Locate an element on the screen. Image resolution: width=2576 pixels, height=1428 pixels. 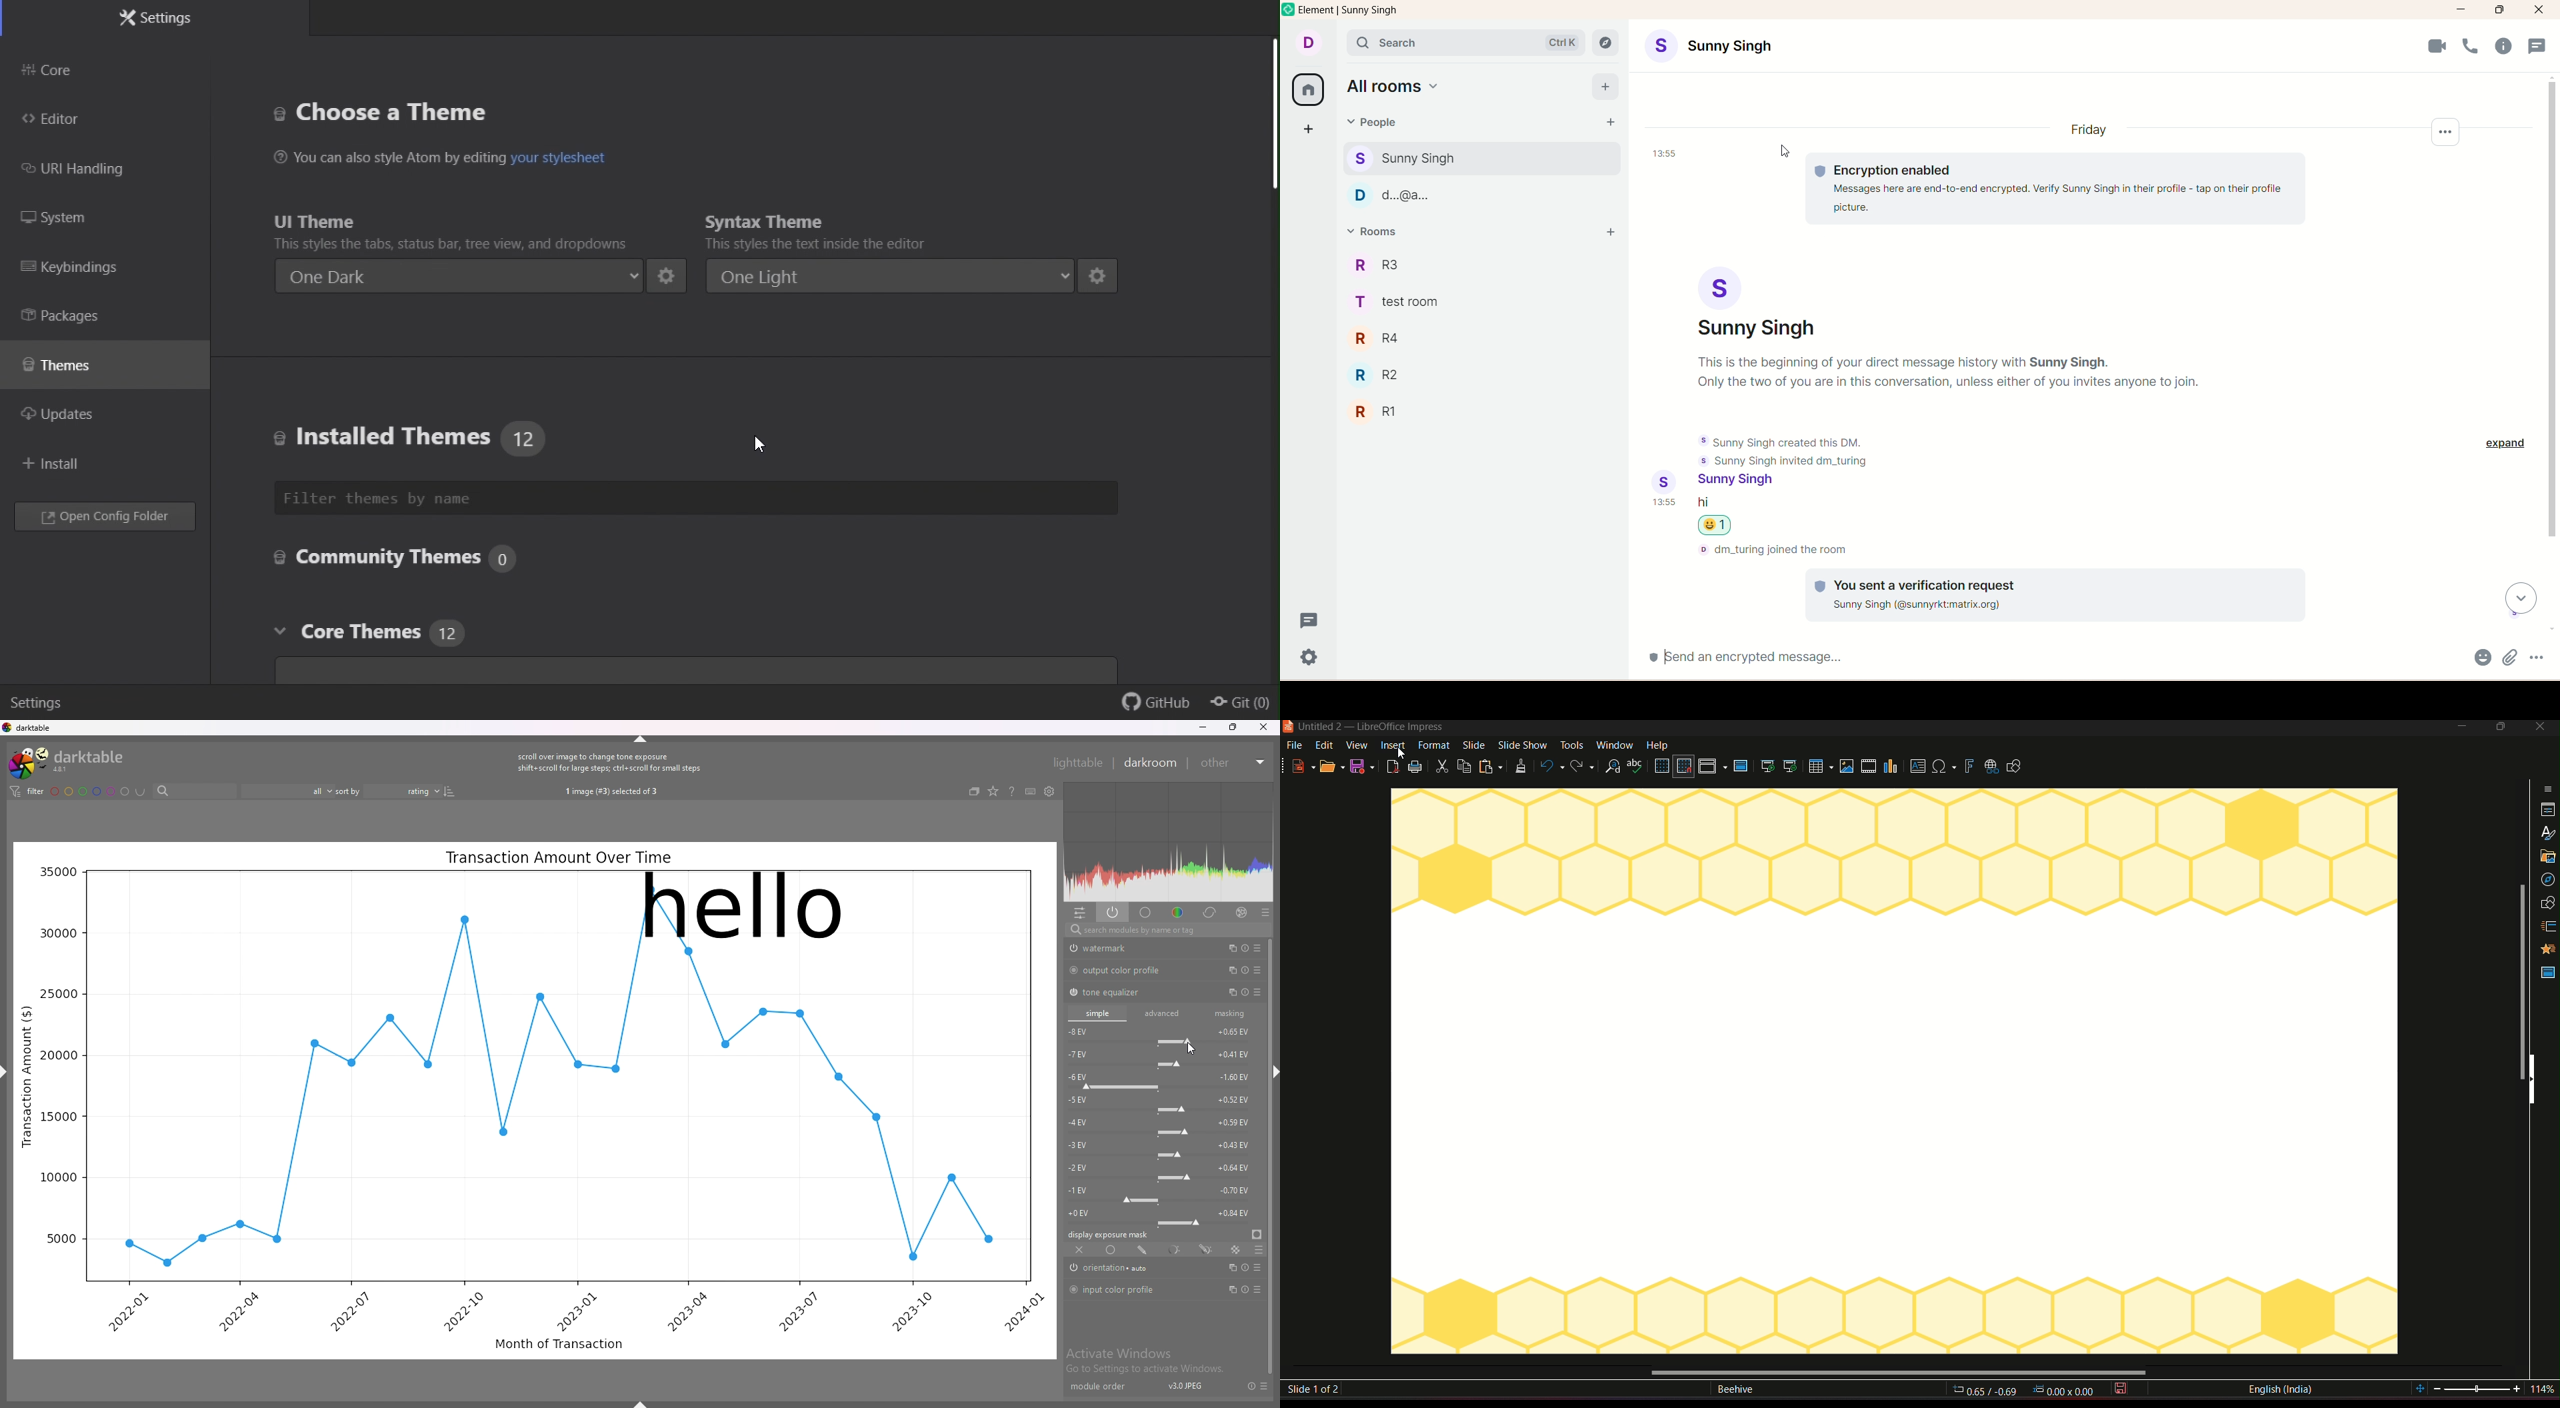
-2 EV force is located at coordinates (1163, 1171).